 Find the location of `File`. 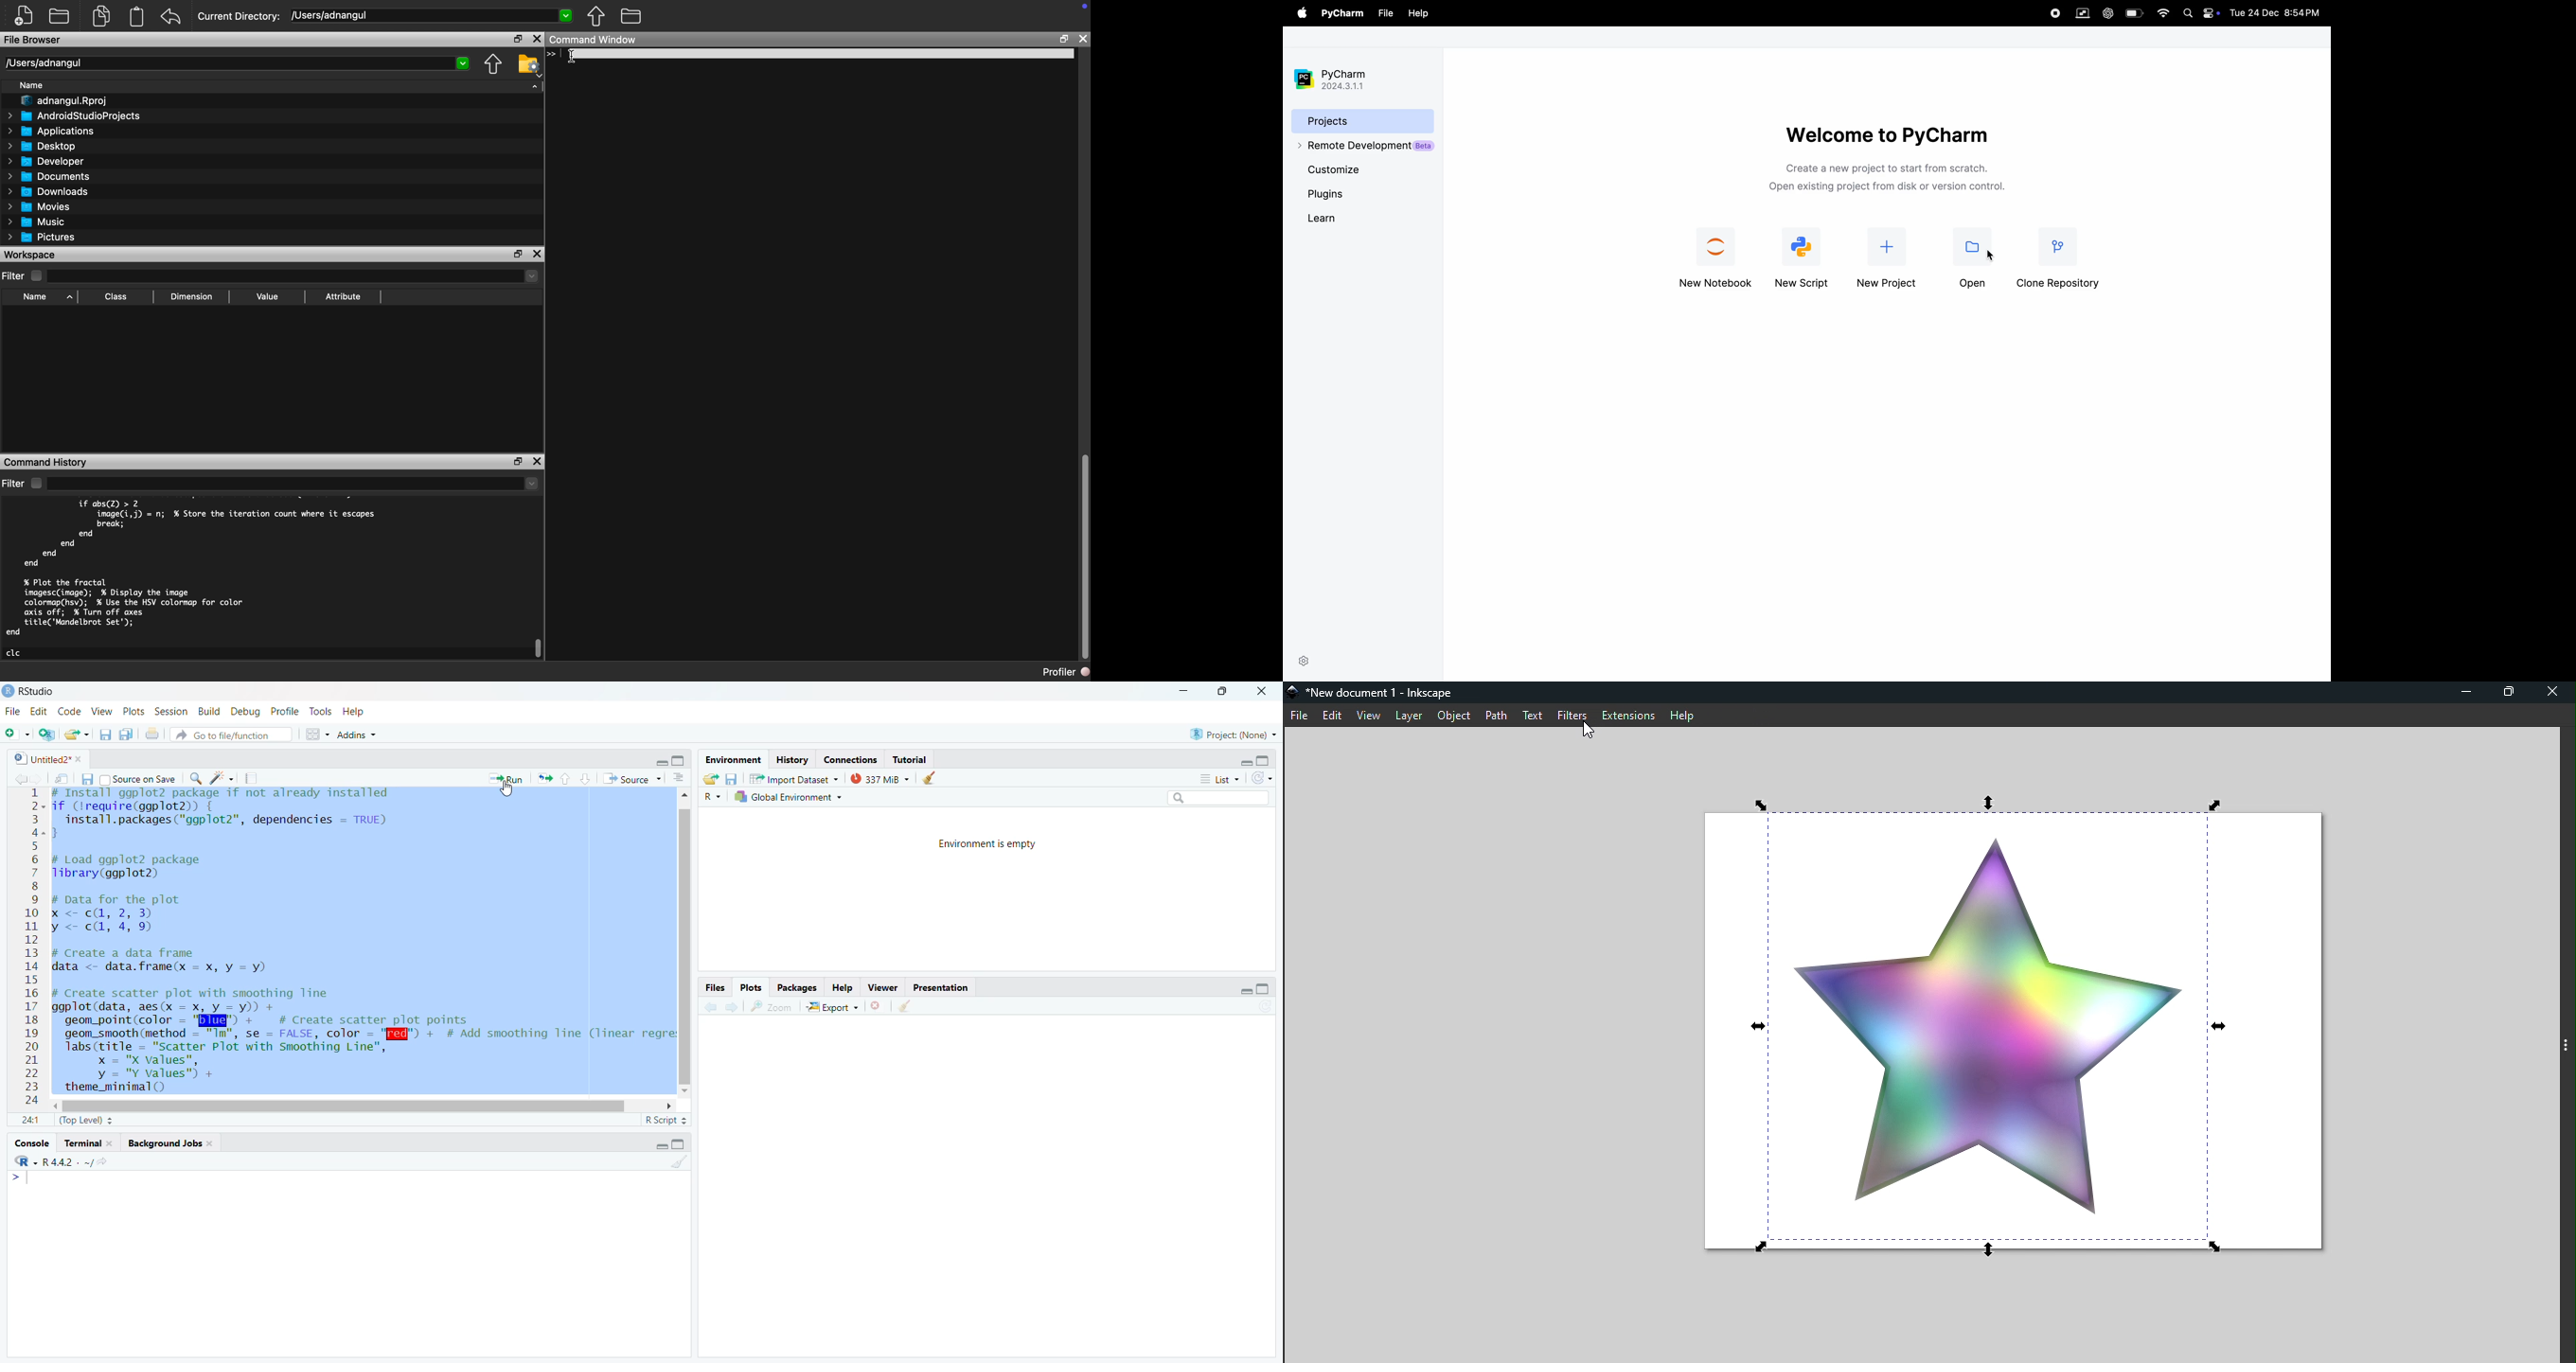

File is located at coordinates (1299, 715).